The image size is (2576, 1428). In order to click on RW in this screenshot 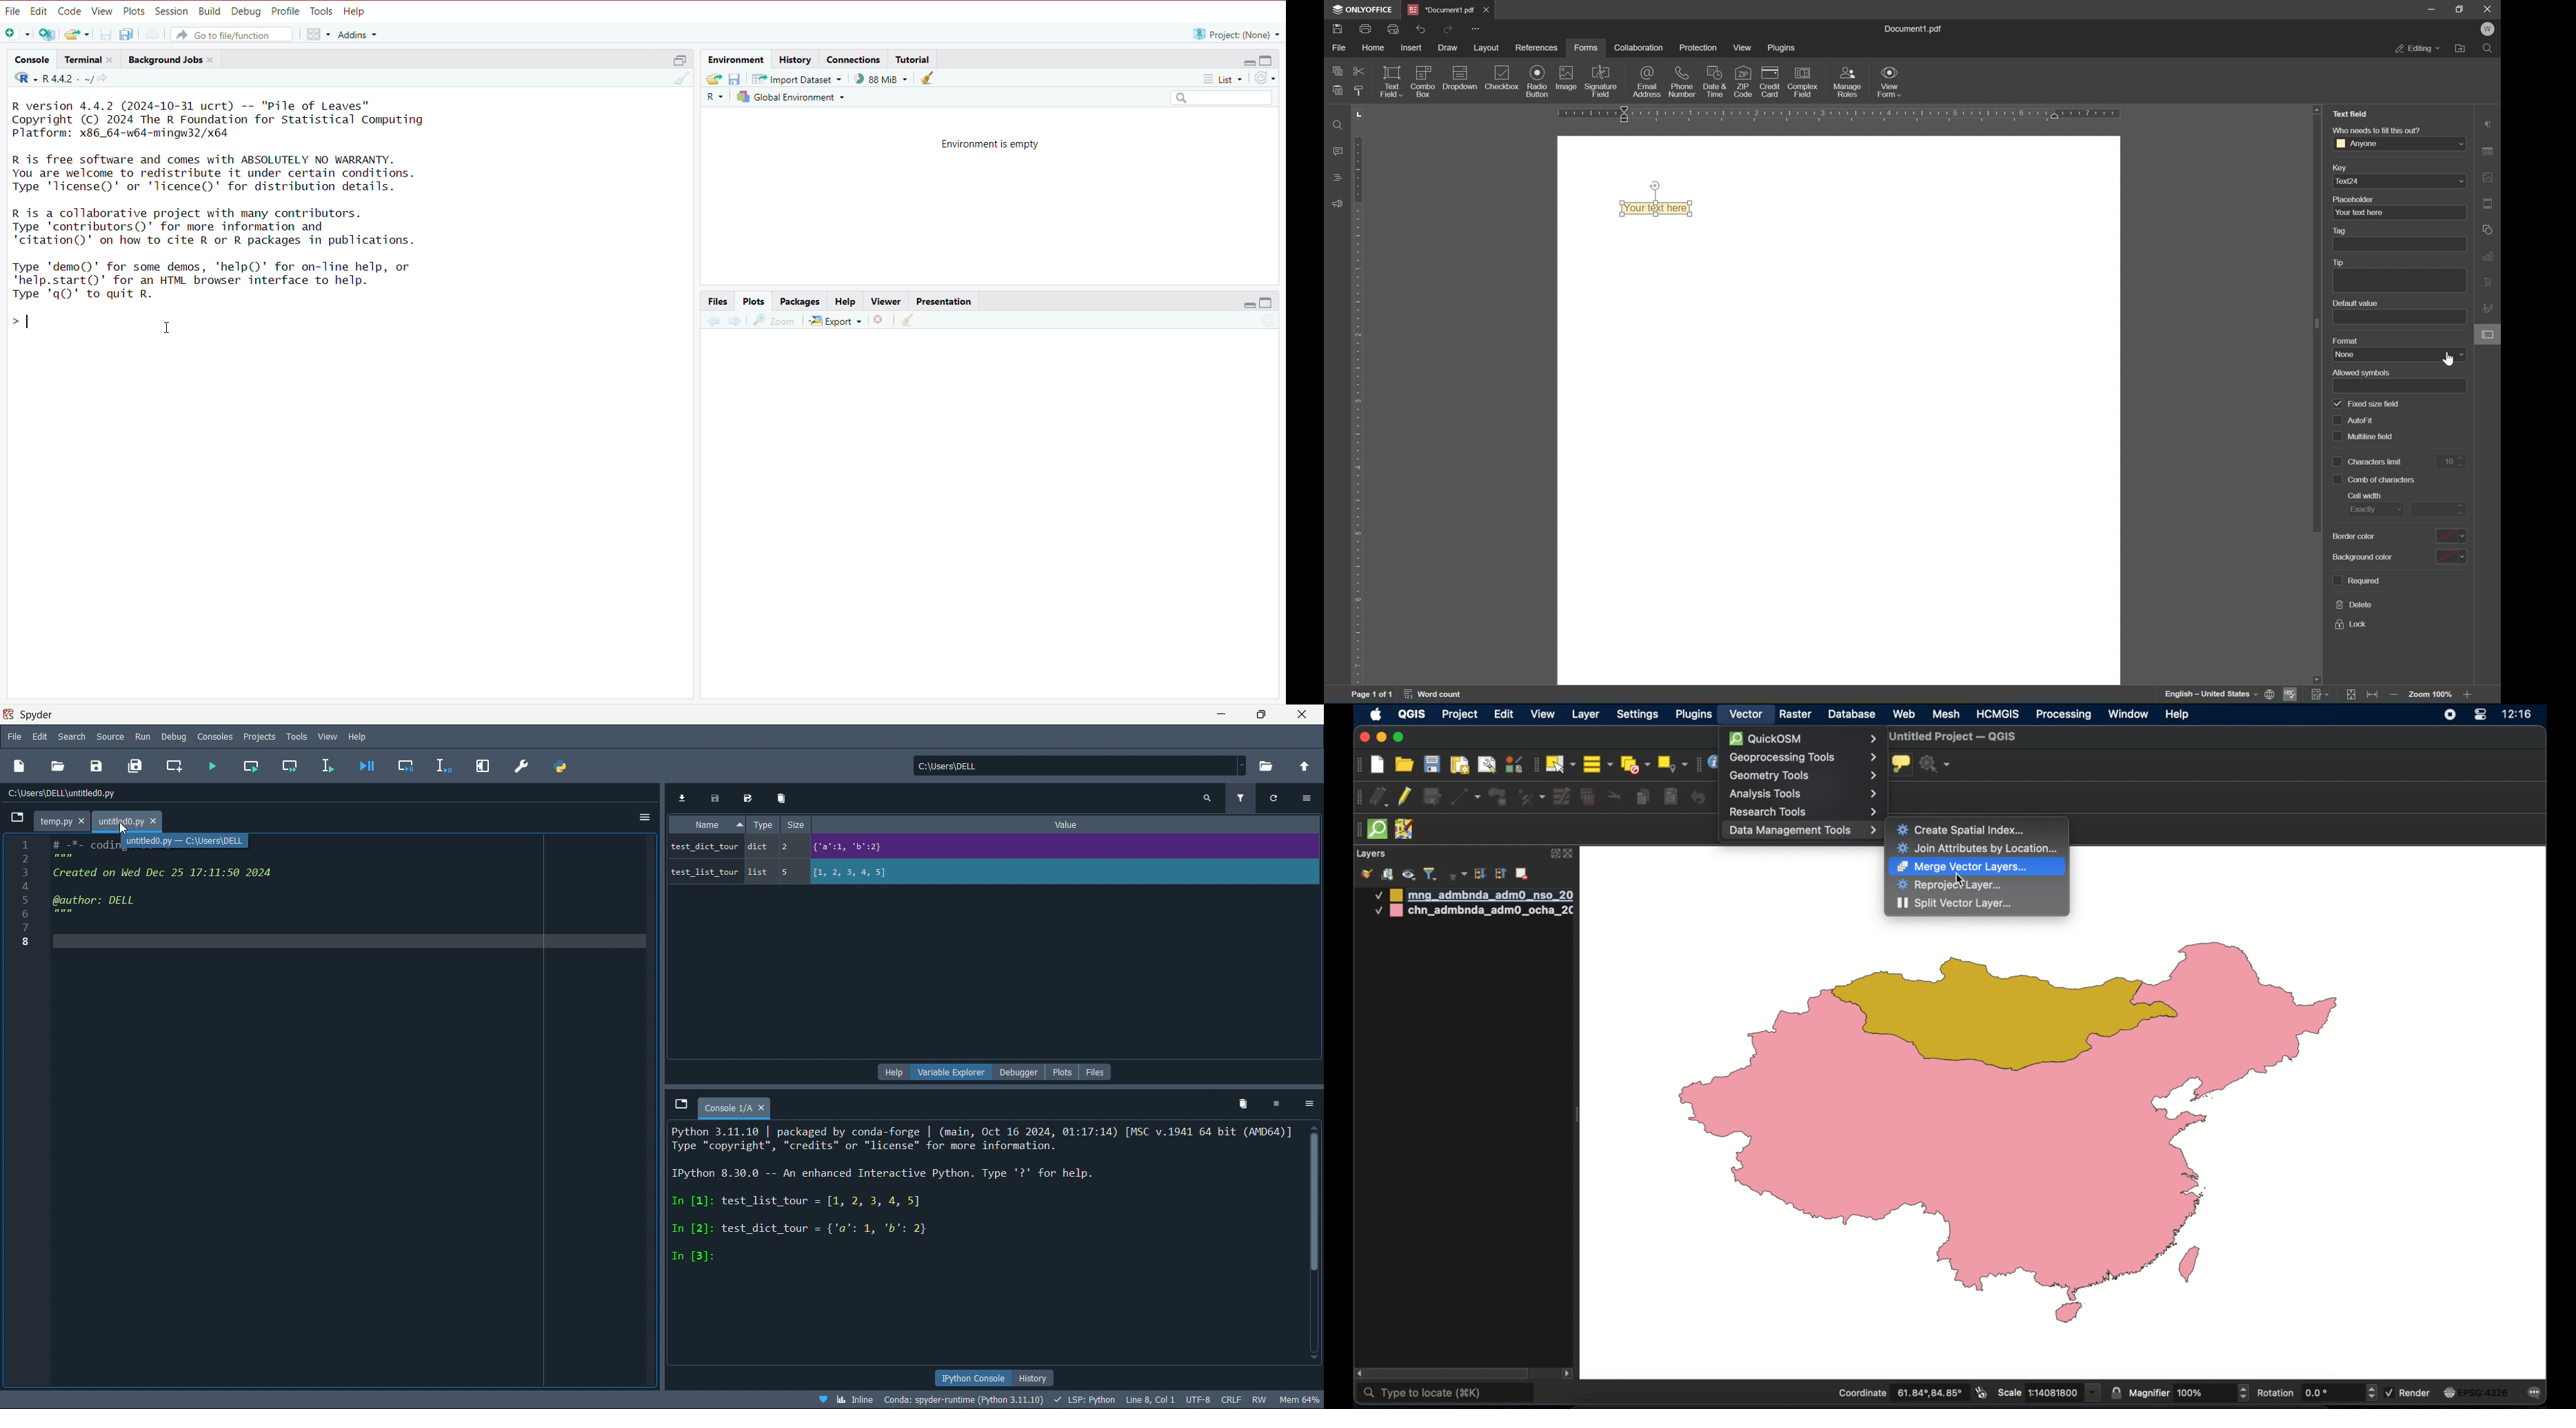, I will do `click(1260, 1399)`.